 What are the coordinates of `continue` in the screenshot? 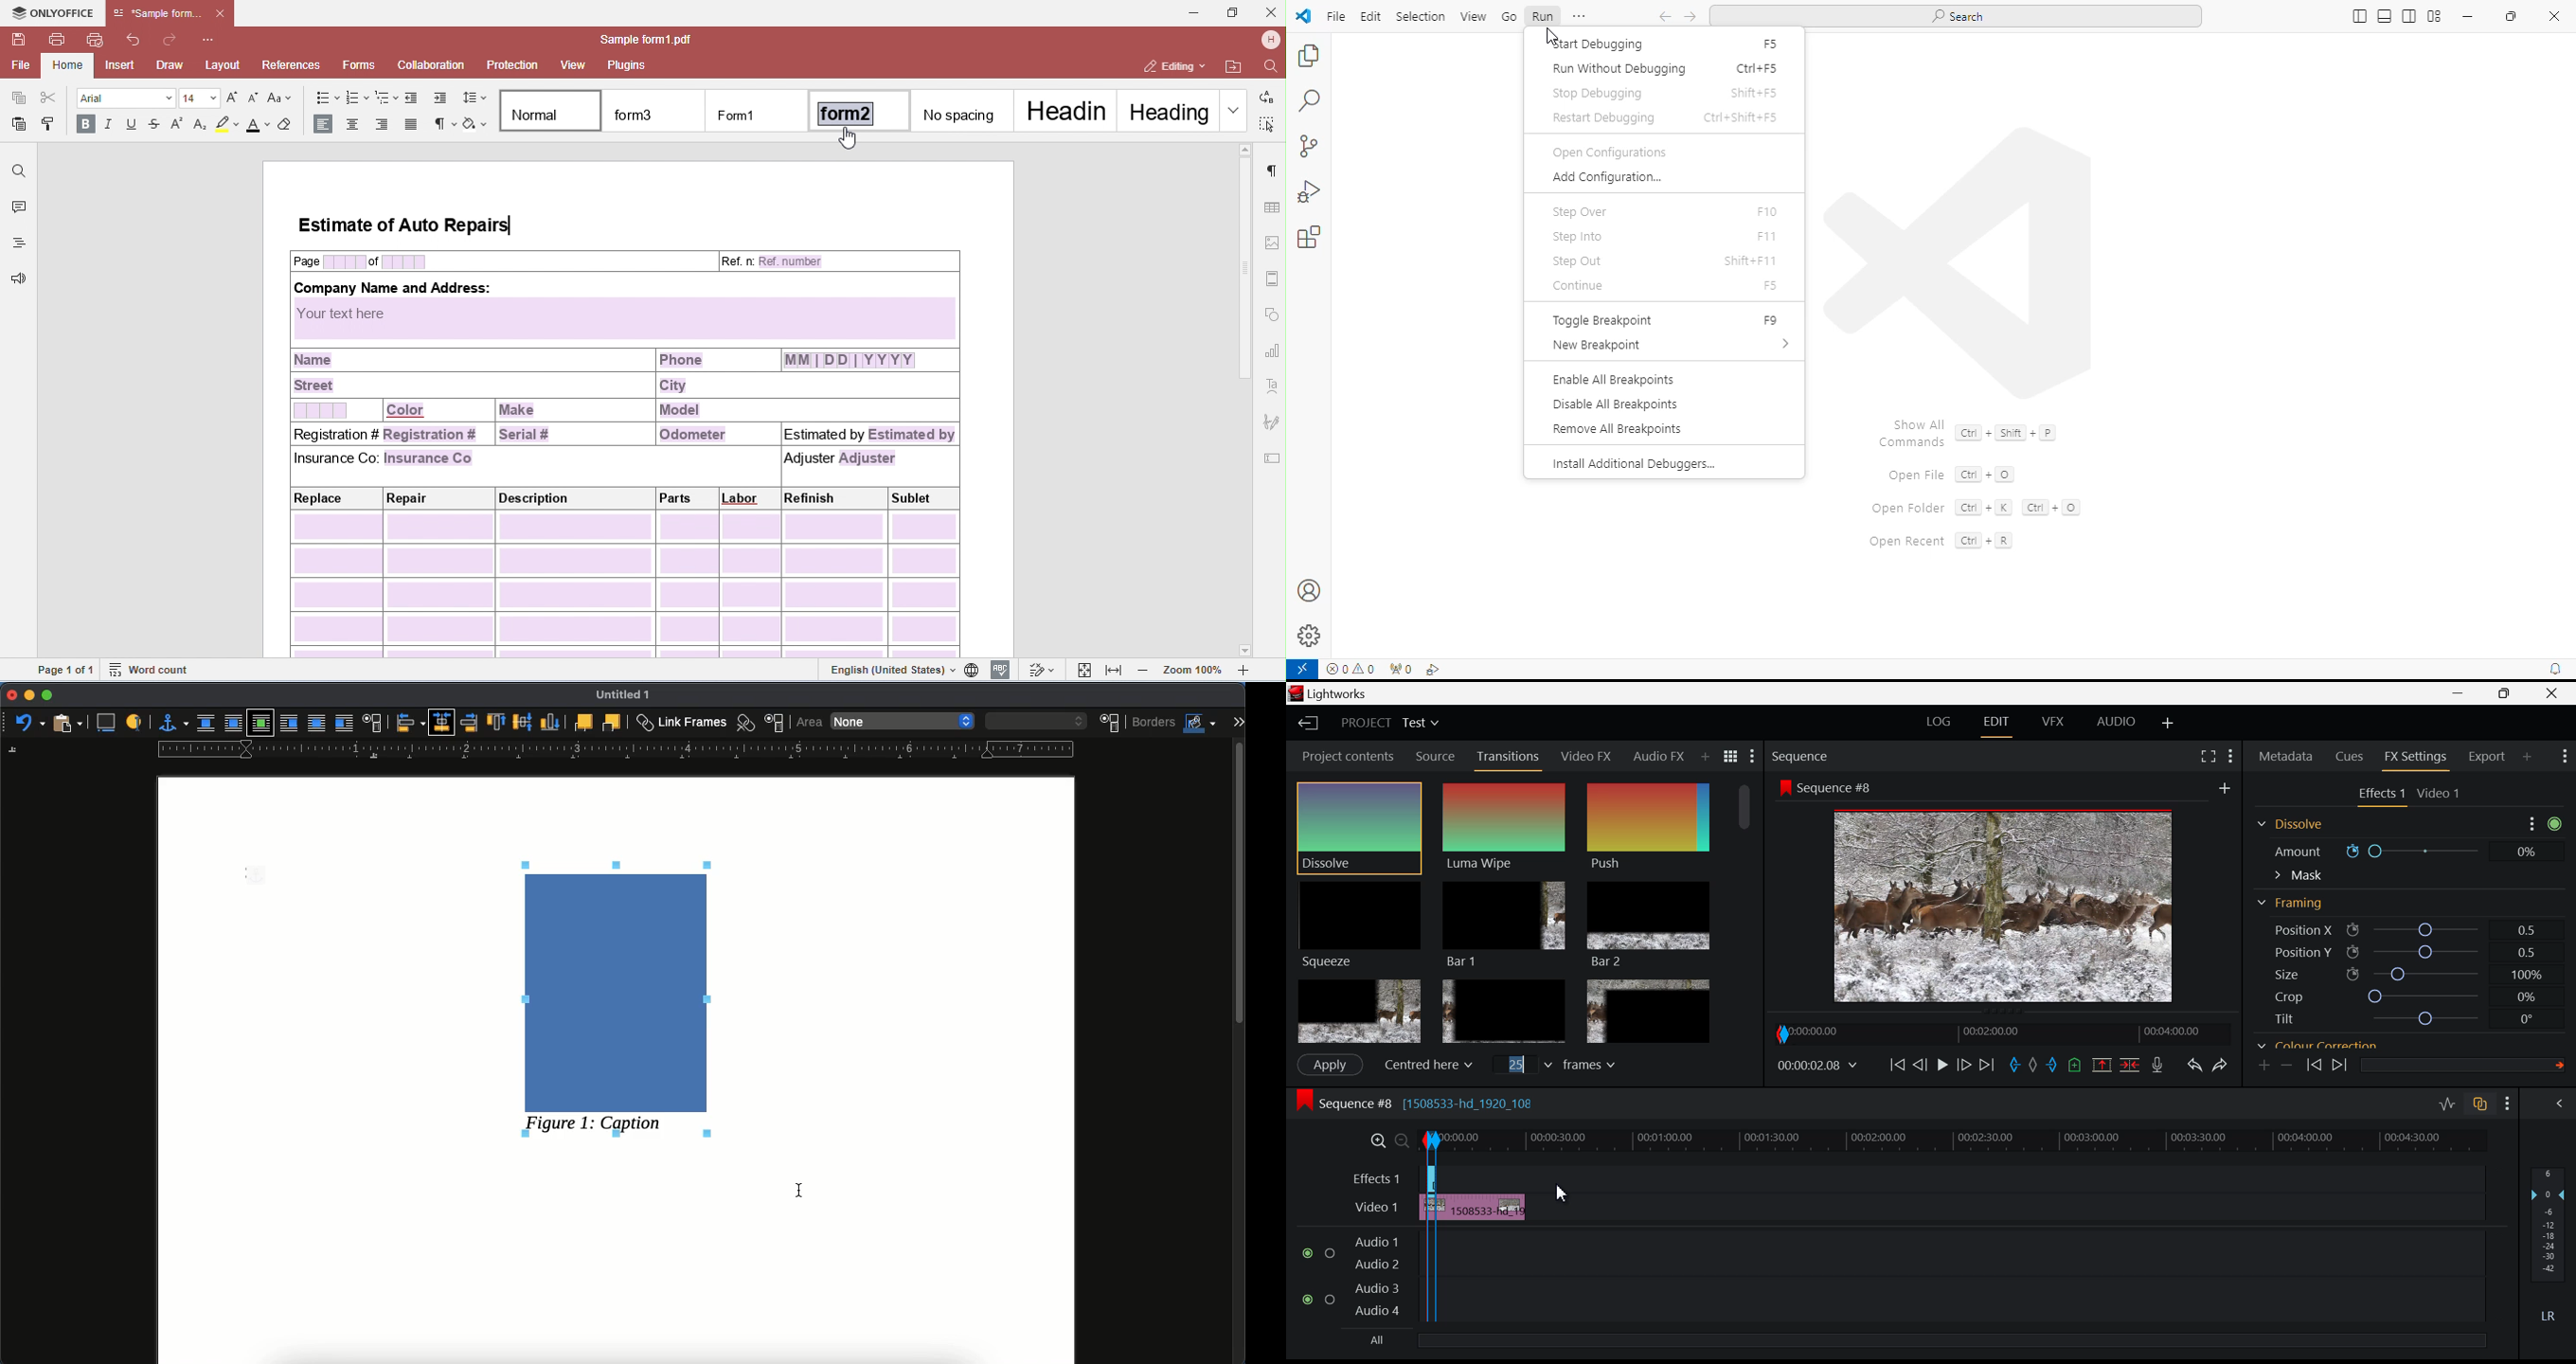 It's located at (1581, 286).